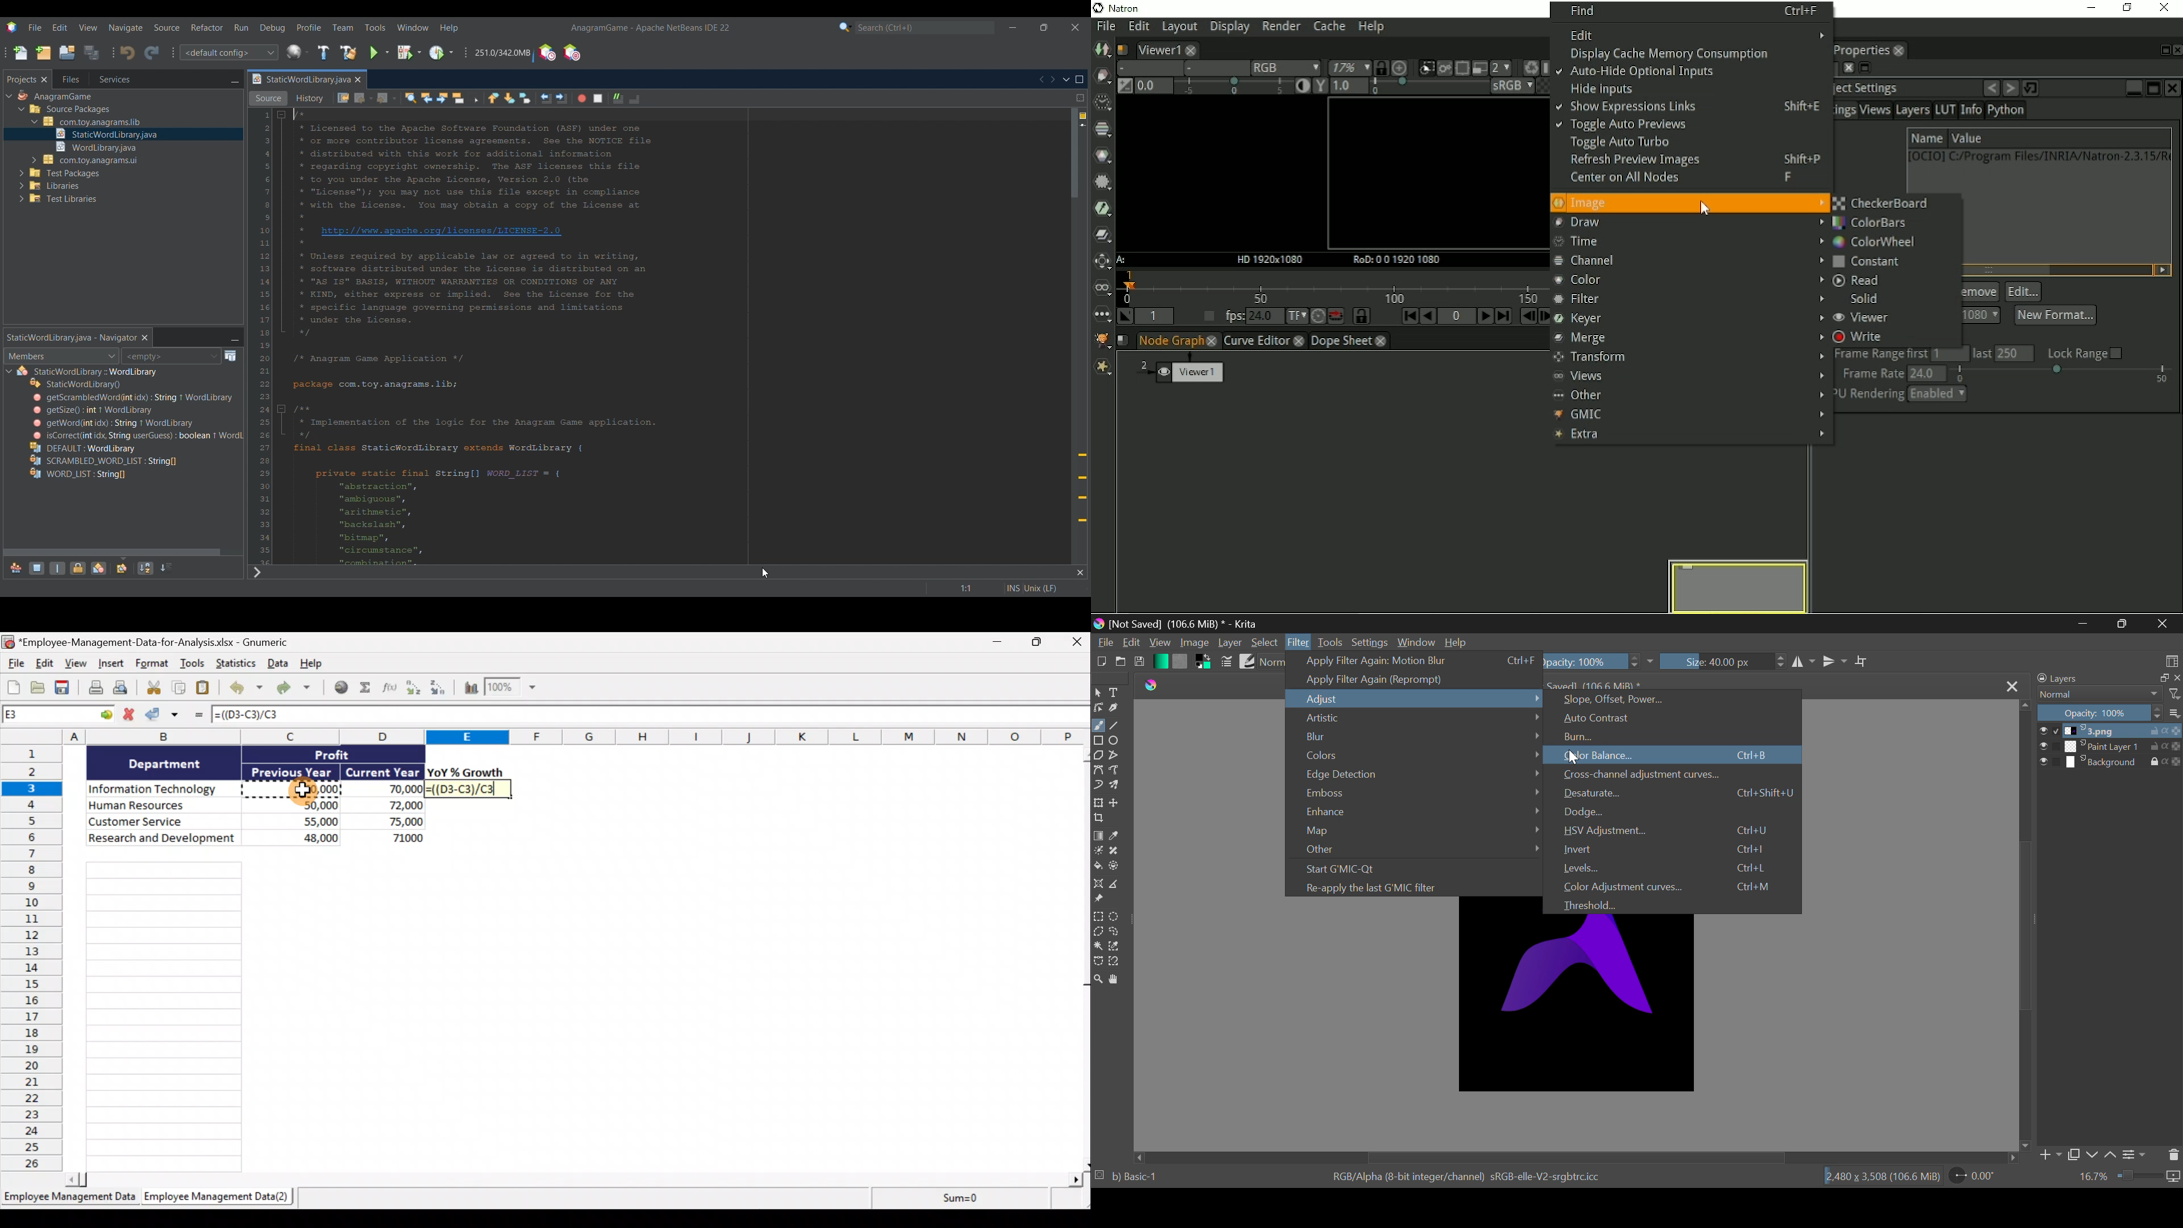 The image size is (2184, 1232). Describe the element at coordinates (1098, 979) in the screenshot. I see `Zoom` at that location.